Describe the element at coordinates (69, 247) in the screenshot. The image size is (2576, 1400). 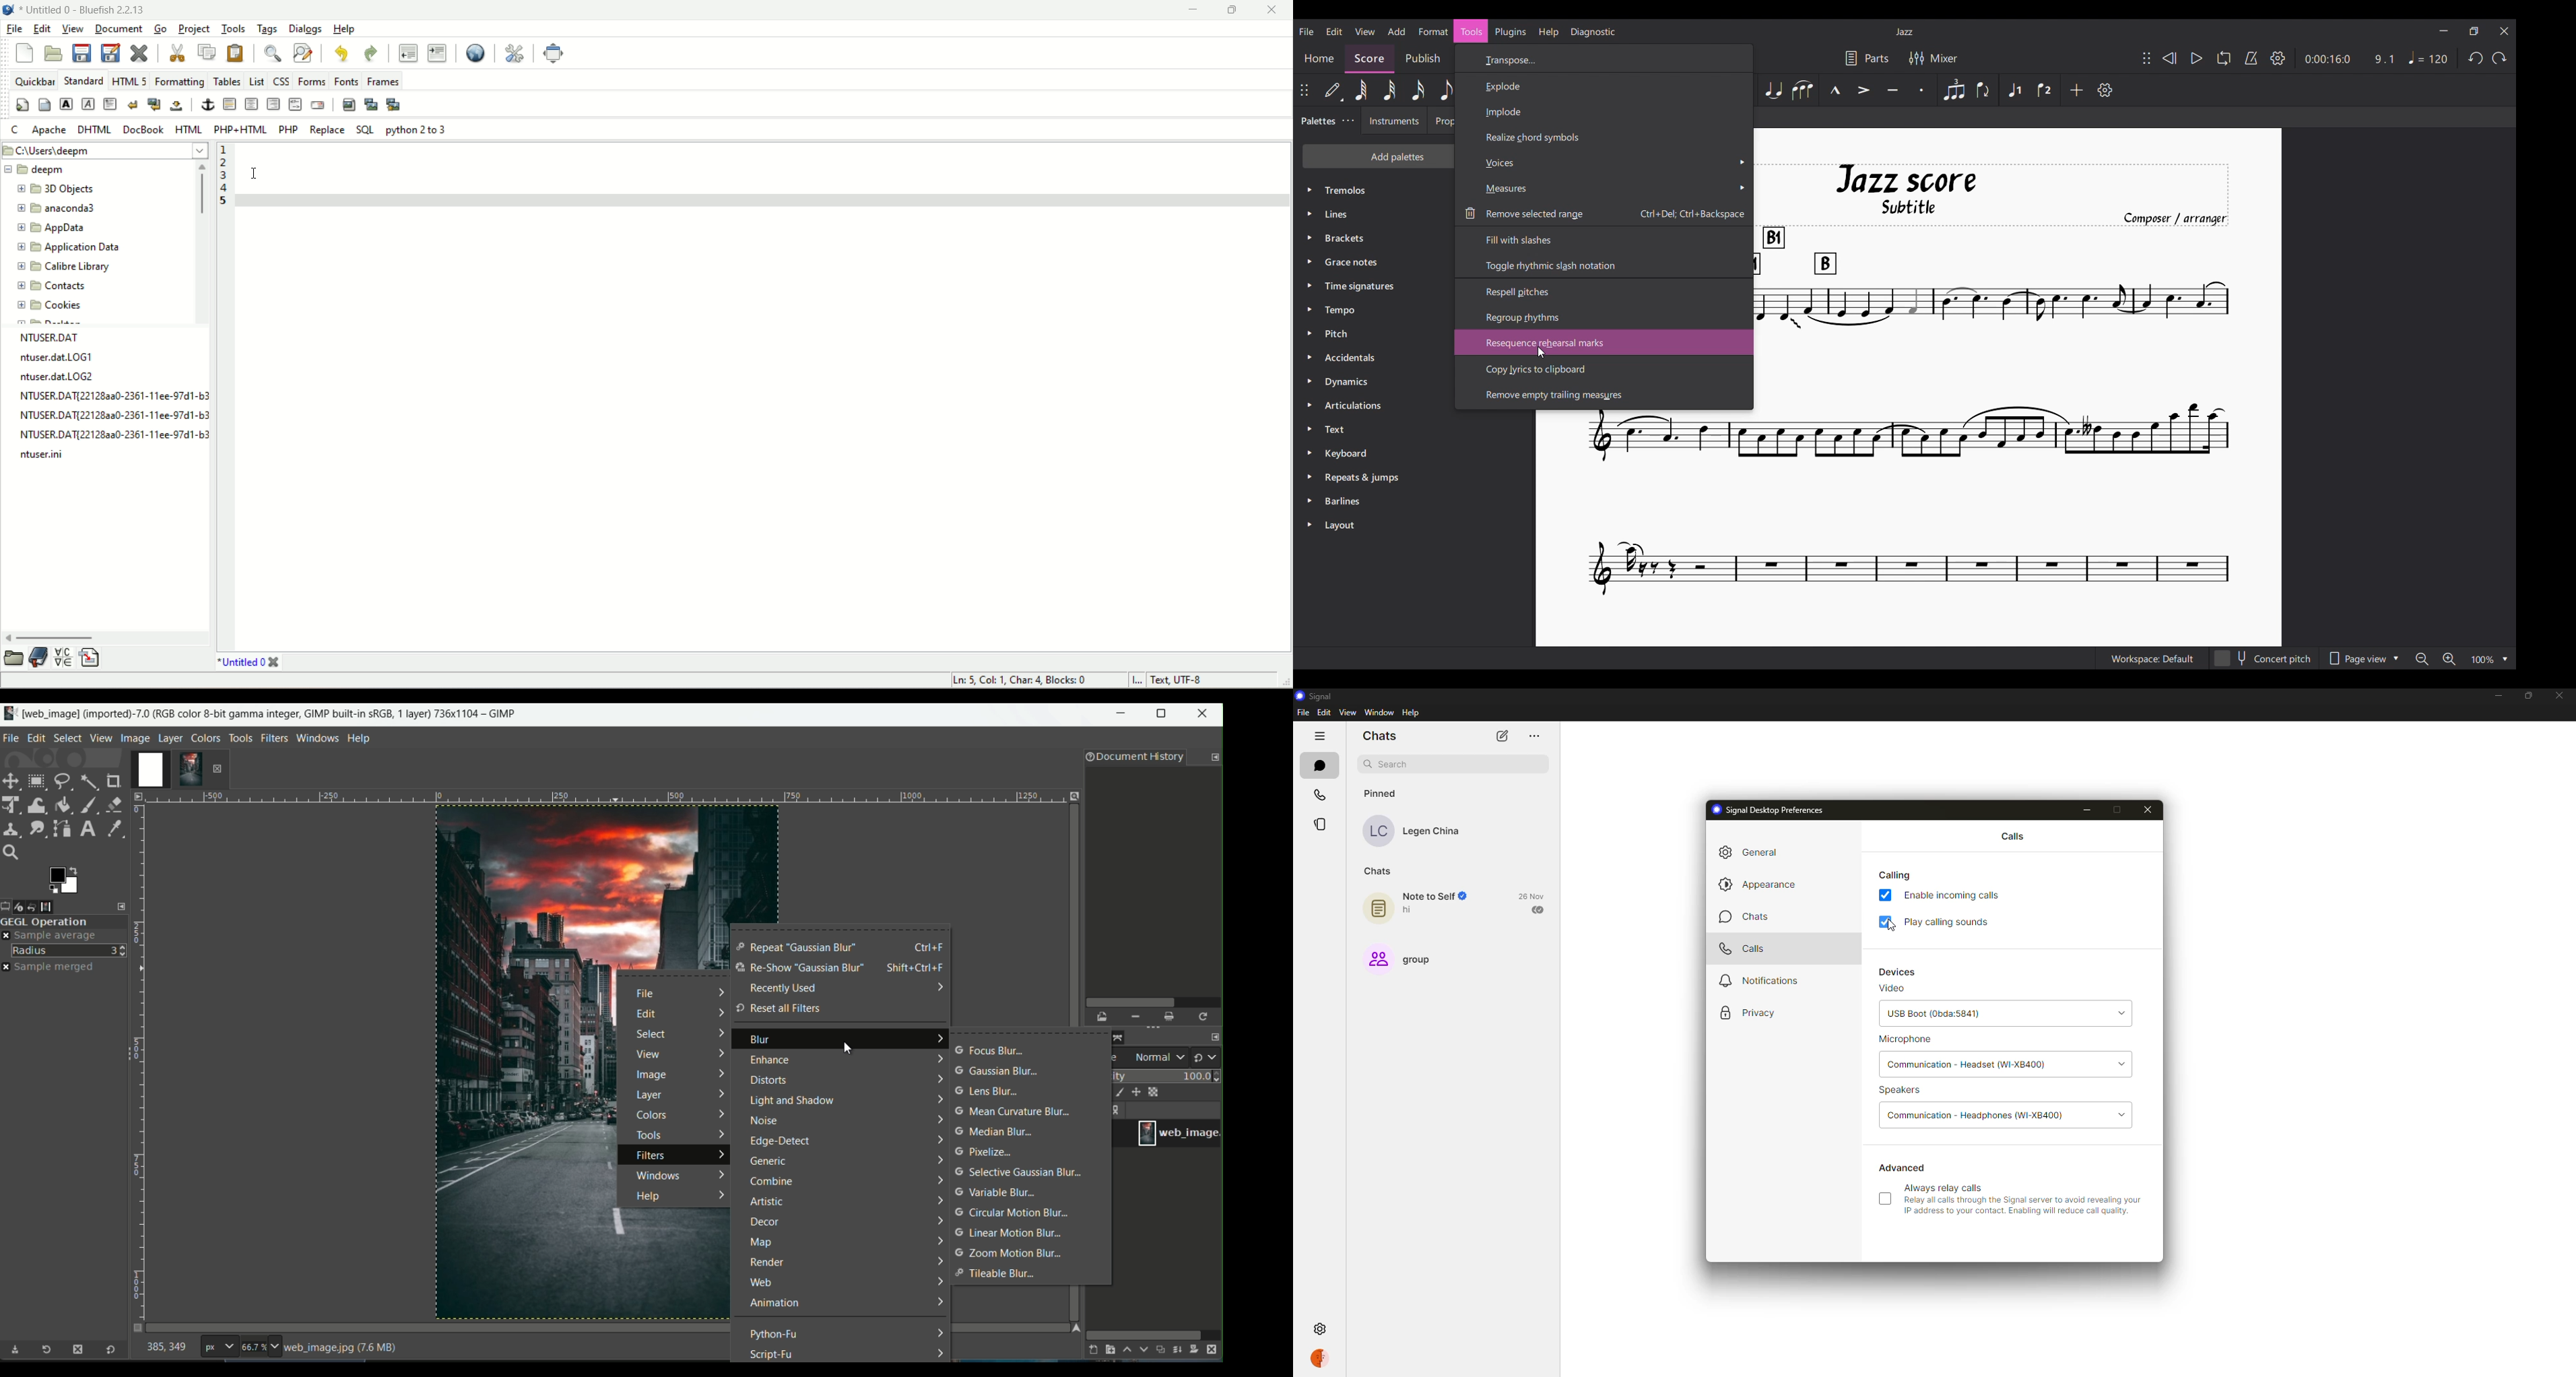
I see `application data` at that location.